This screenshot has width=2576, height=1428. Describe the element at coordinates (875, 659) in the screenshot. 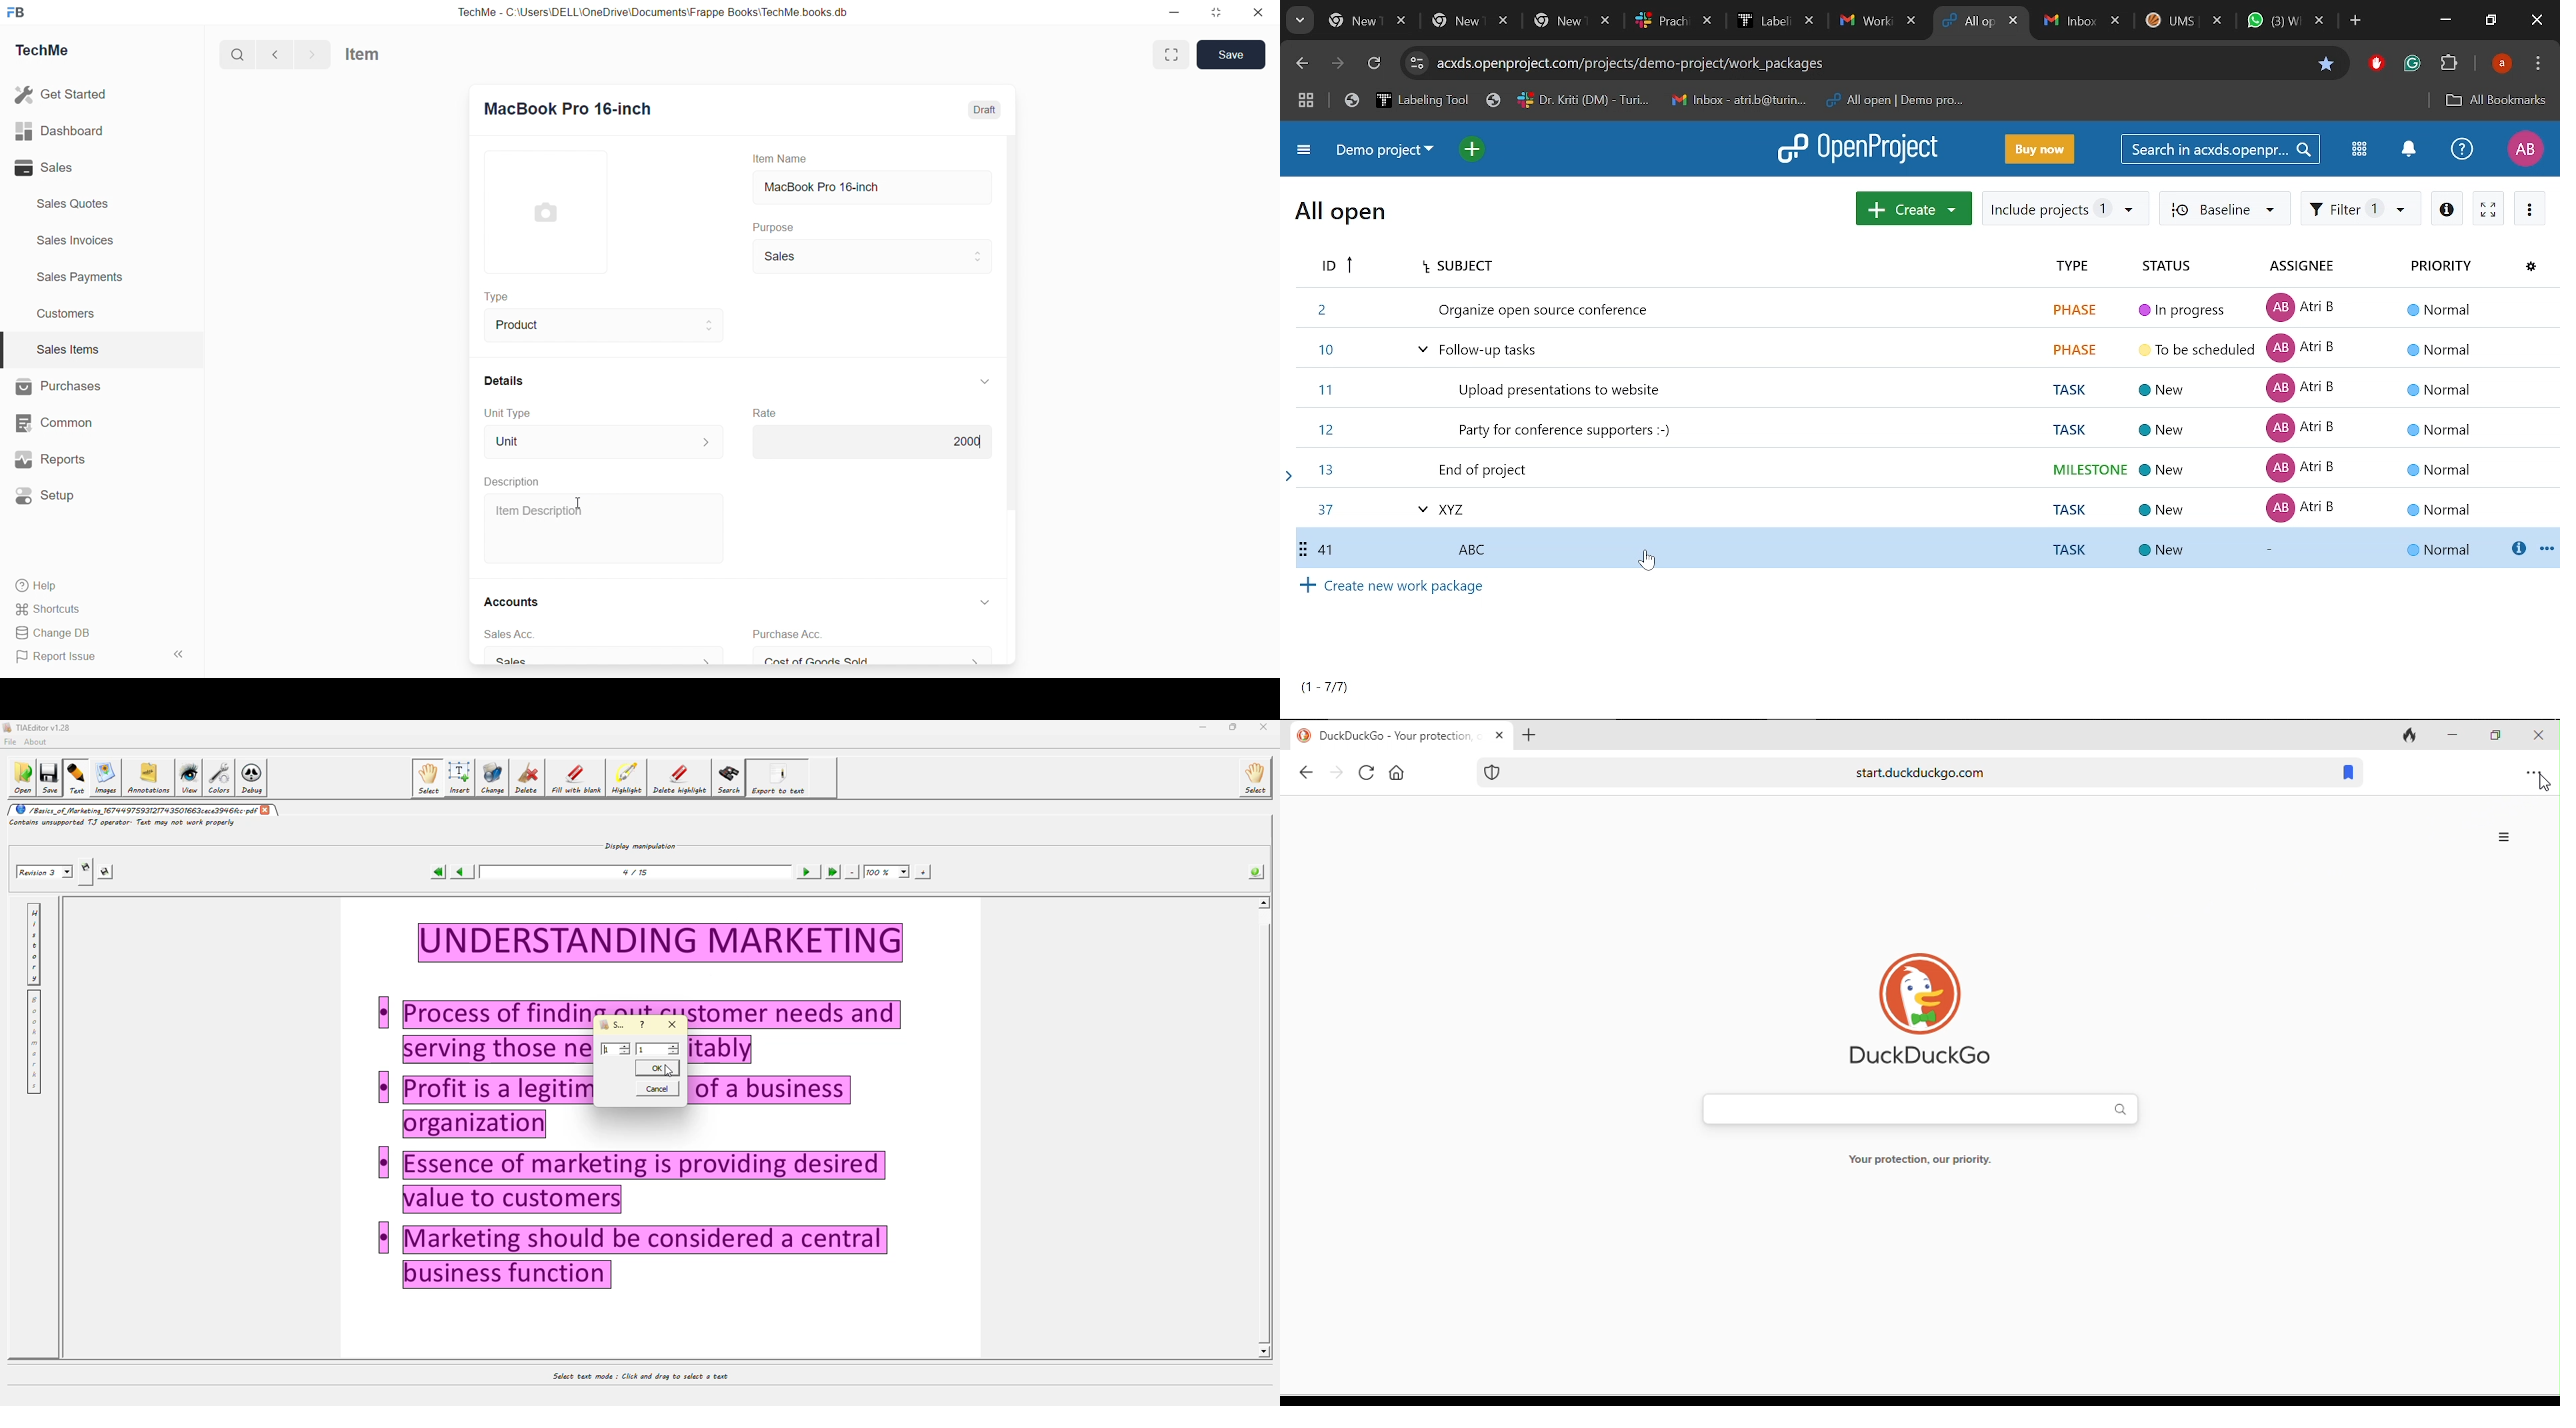

I see `Cost of Goods Sold` at that location.